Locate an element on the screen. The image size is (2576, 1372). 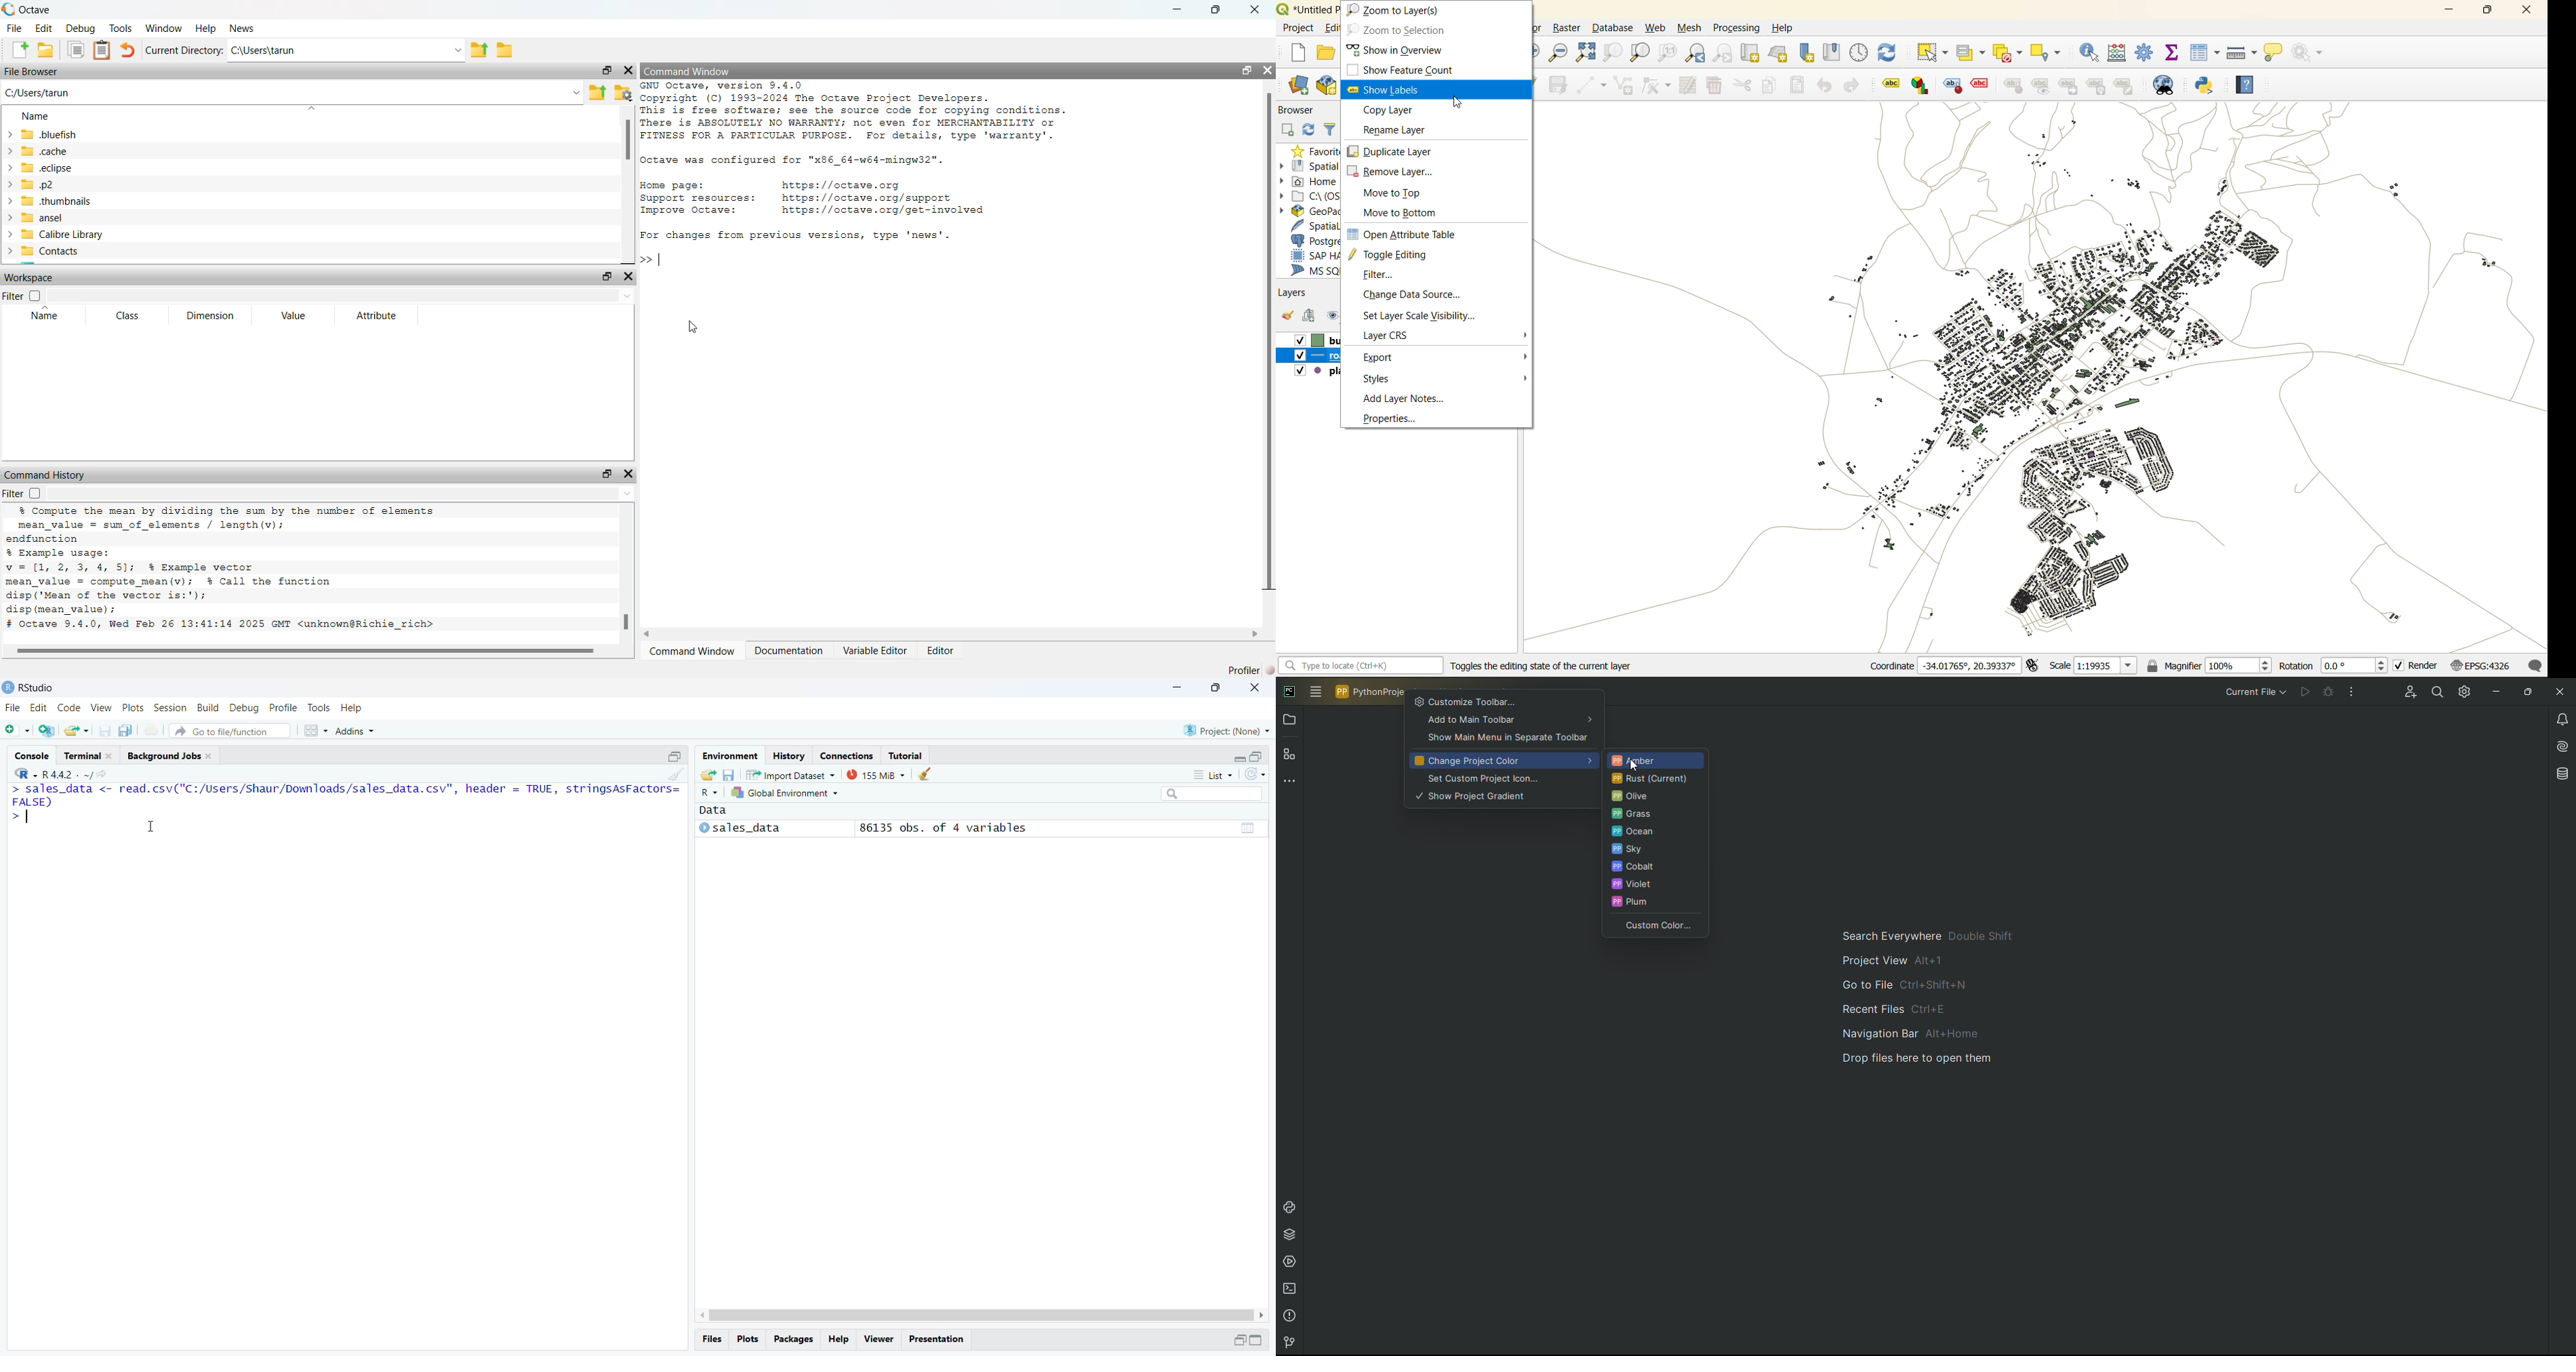
digitize is located at coordinates (1590, 83).